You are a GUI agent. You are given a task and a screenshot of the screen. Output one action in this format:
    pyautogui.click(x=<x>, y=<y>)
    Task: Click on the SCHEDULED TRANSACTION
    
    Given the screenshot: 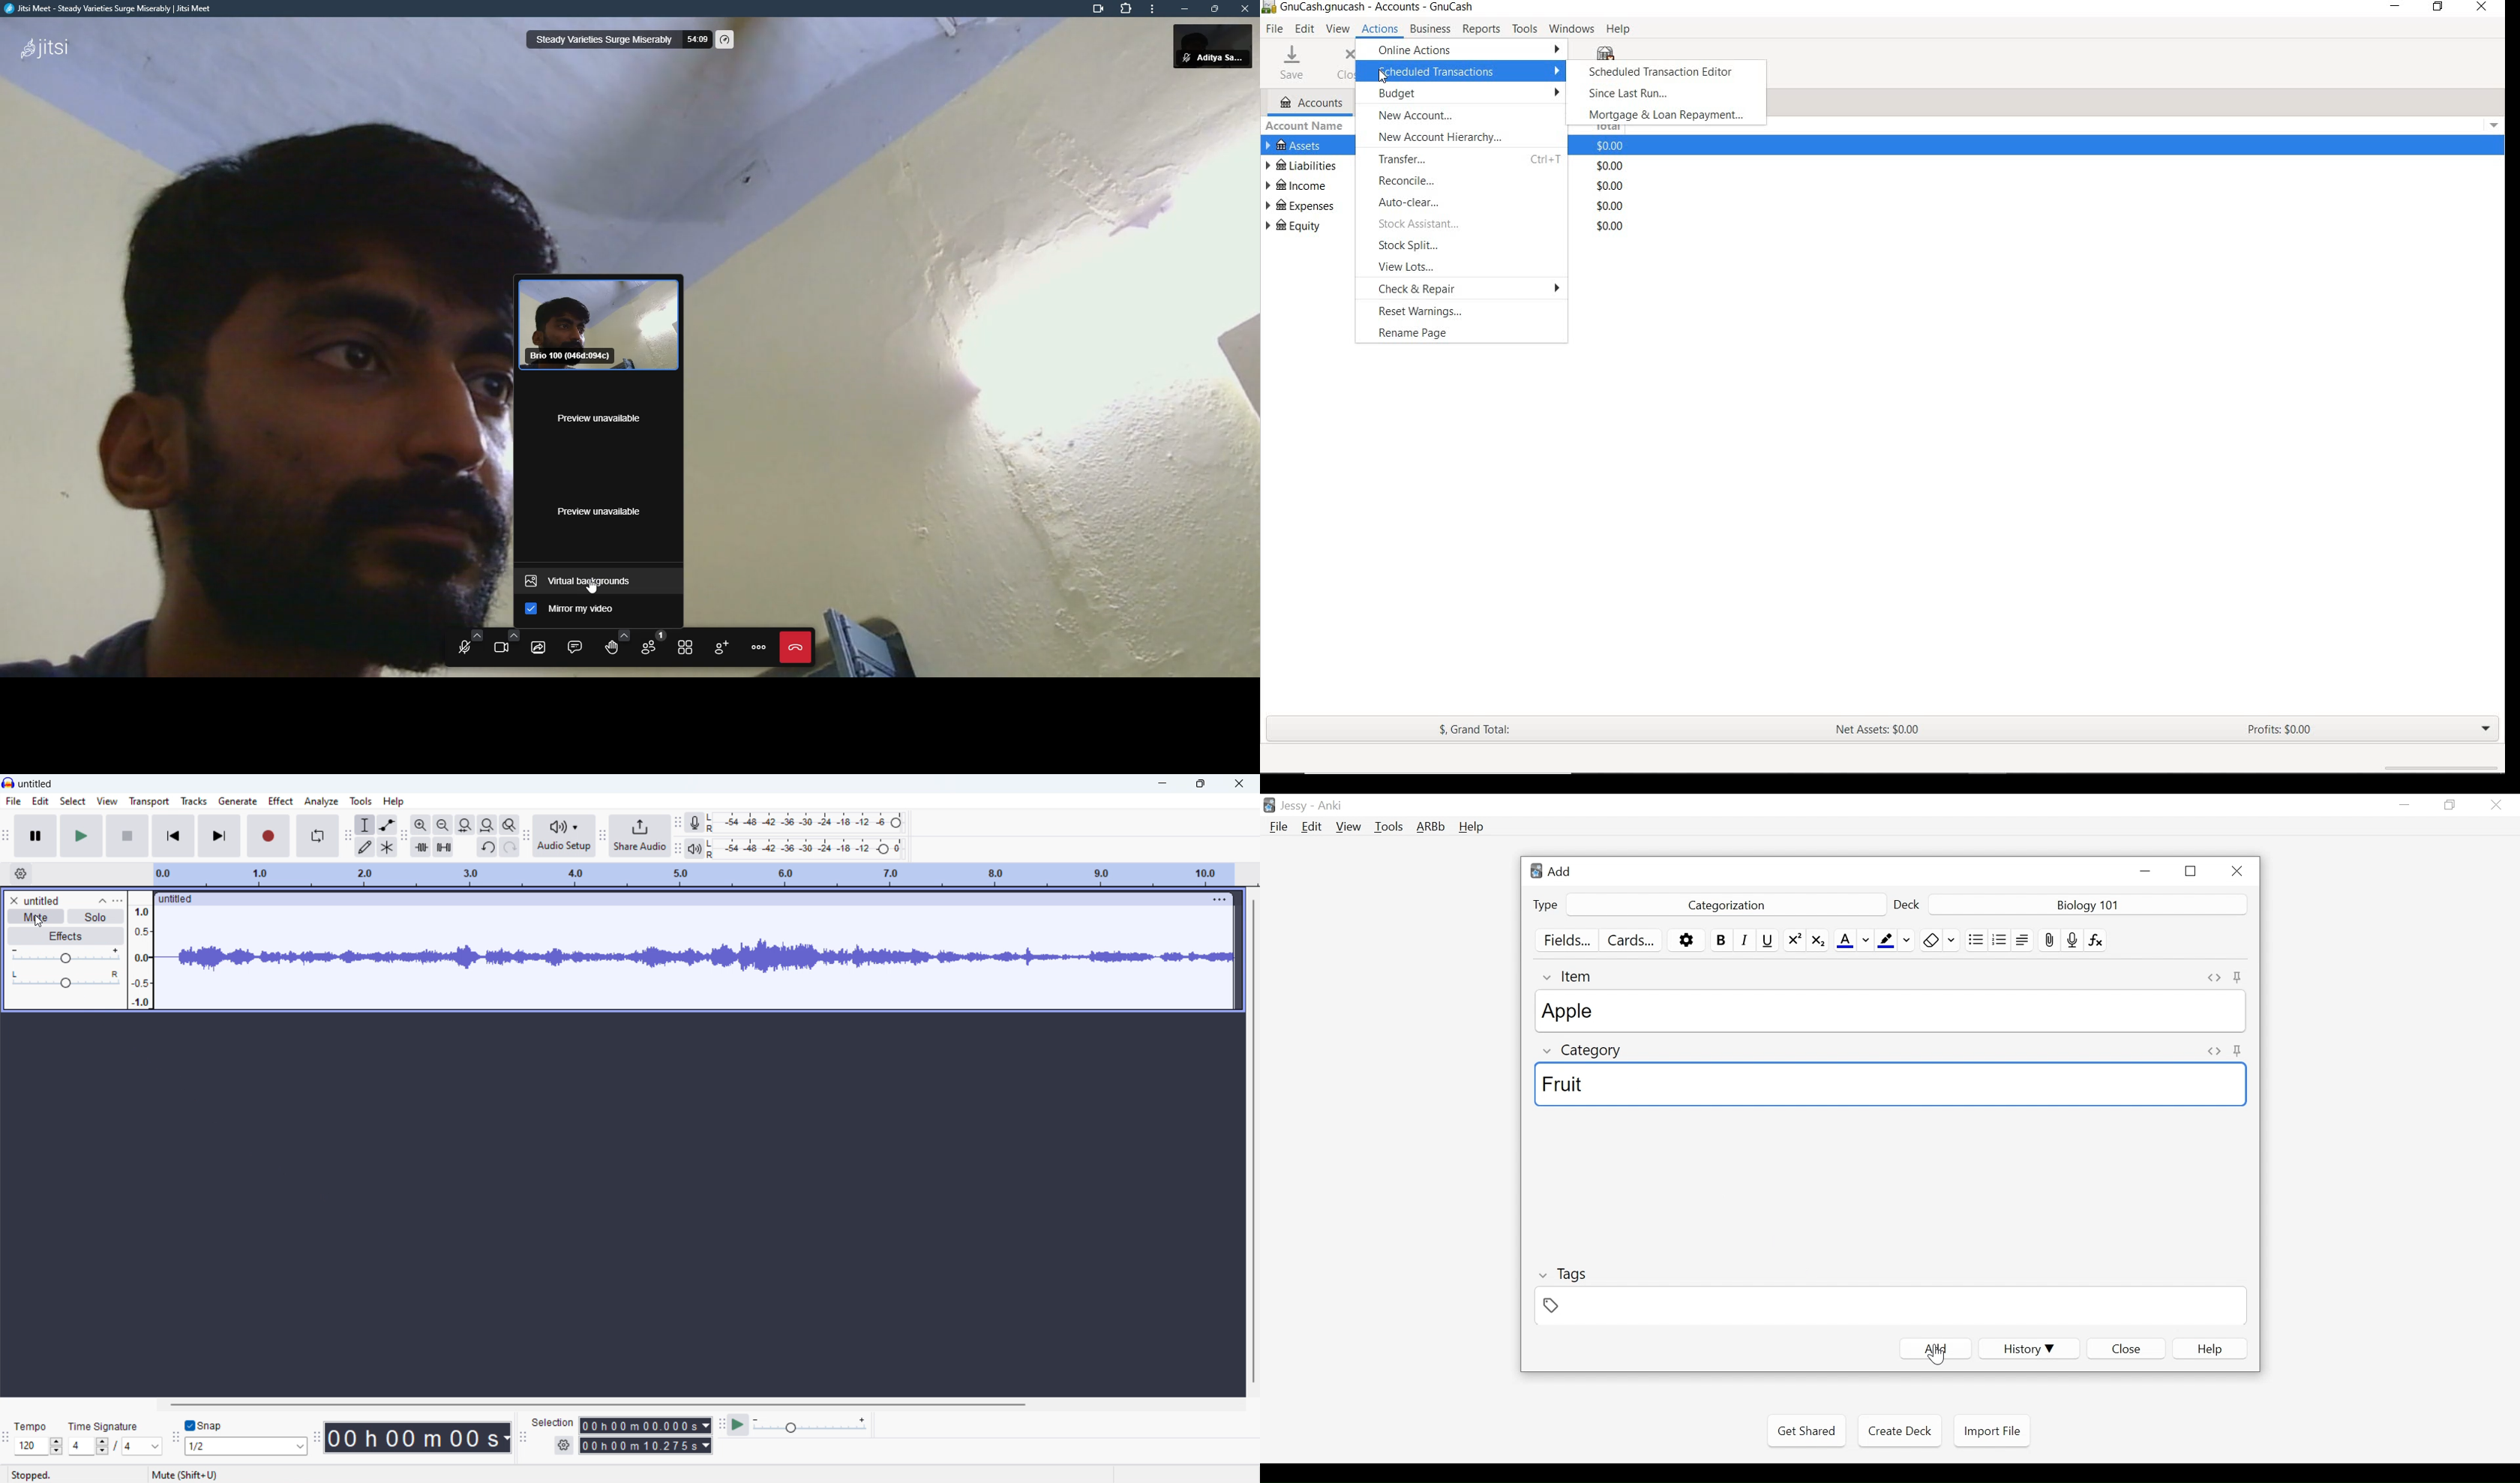 What is the action you would take?
    pyautogui.click(x=1468, y=73)
    